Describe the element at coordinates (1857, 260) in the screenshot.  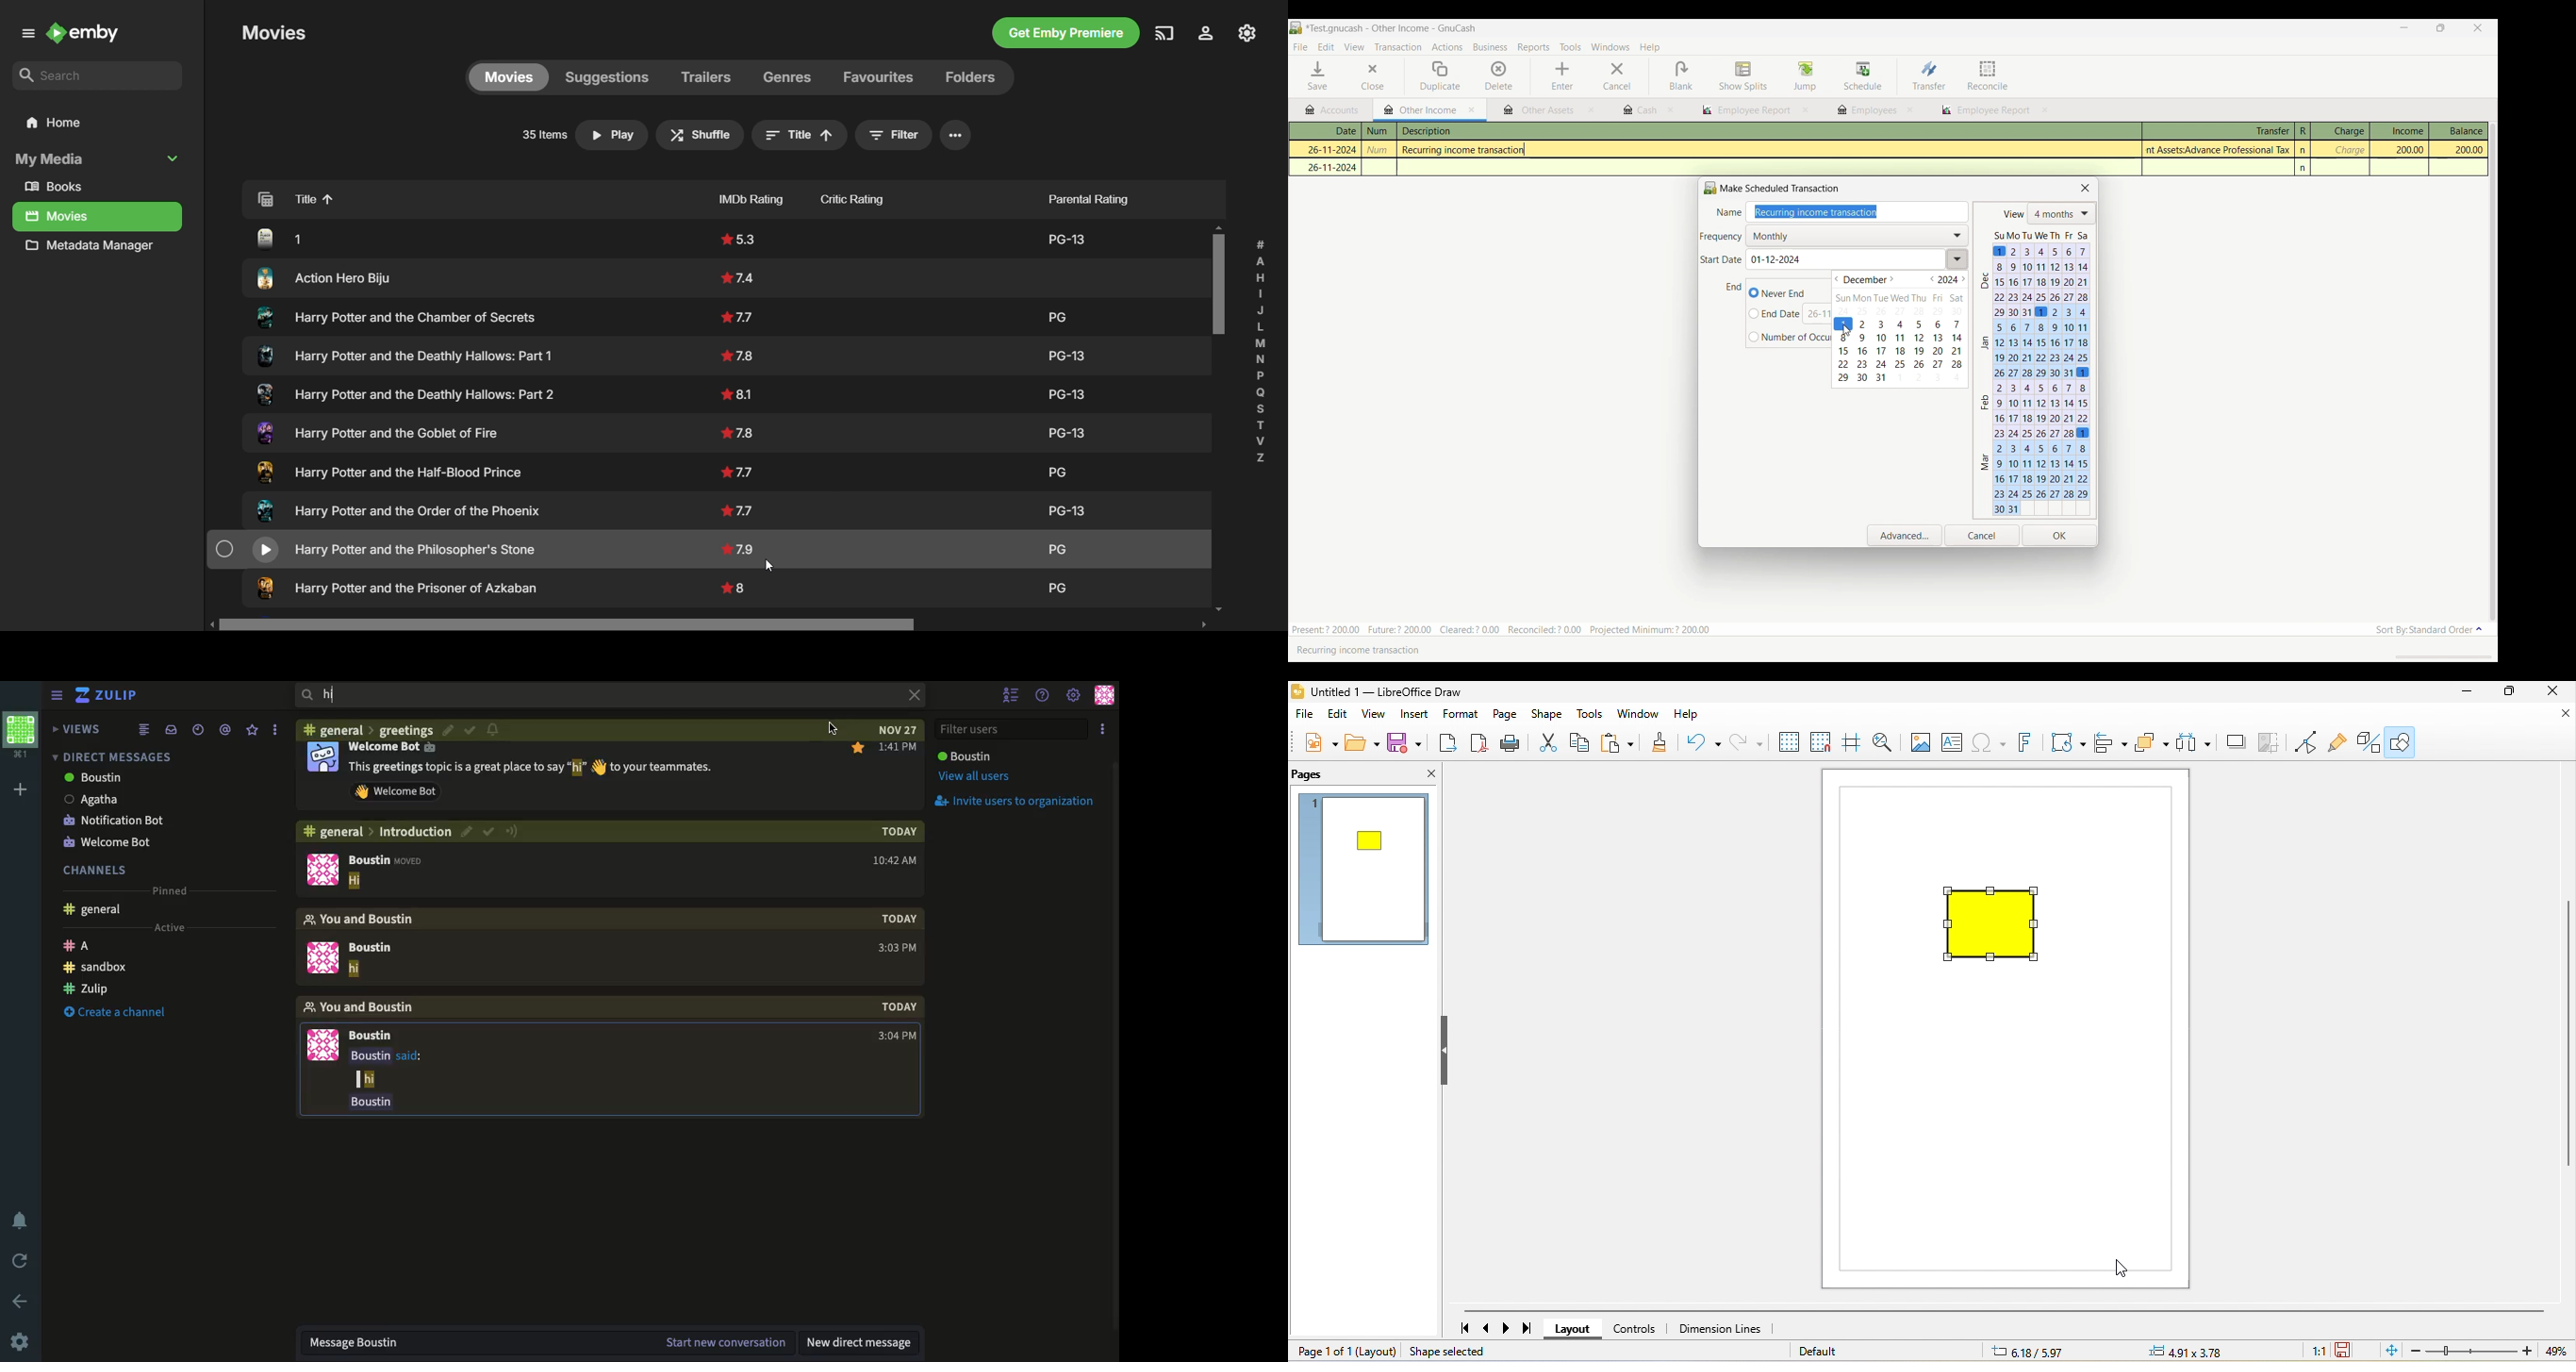
I see `Enter start date of transaction` at that location.